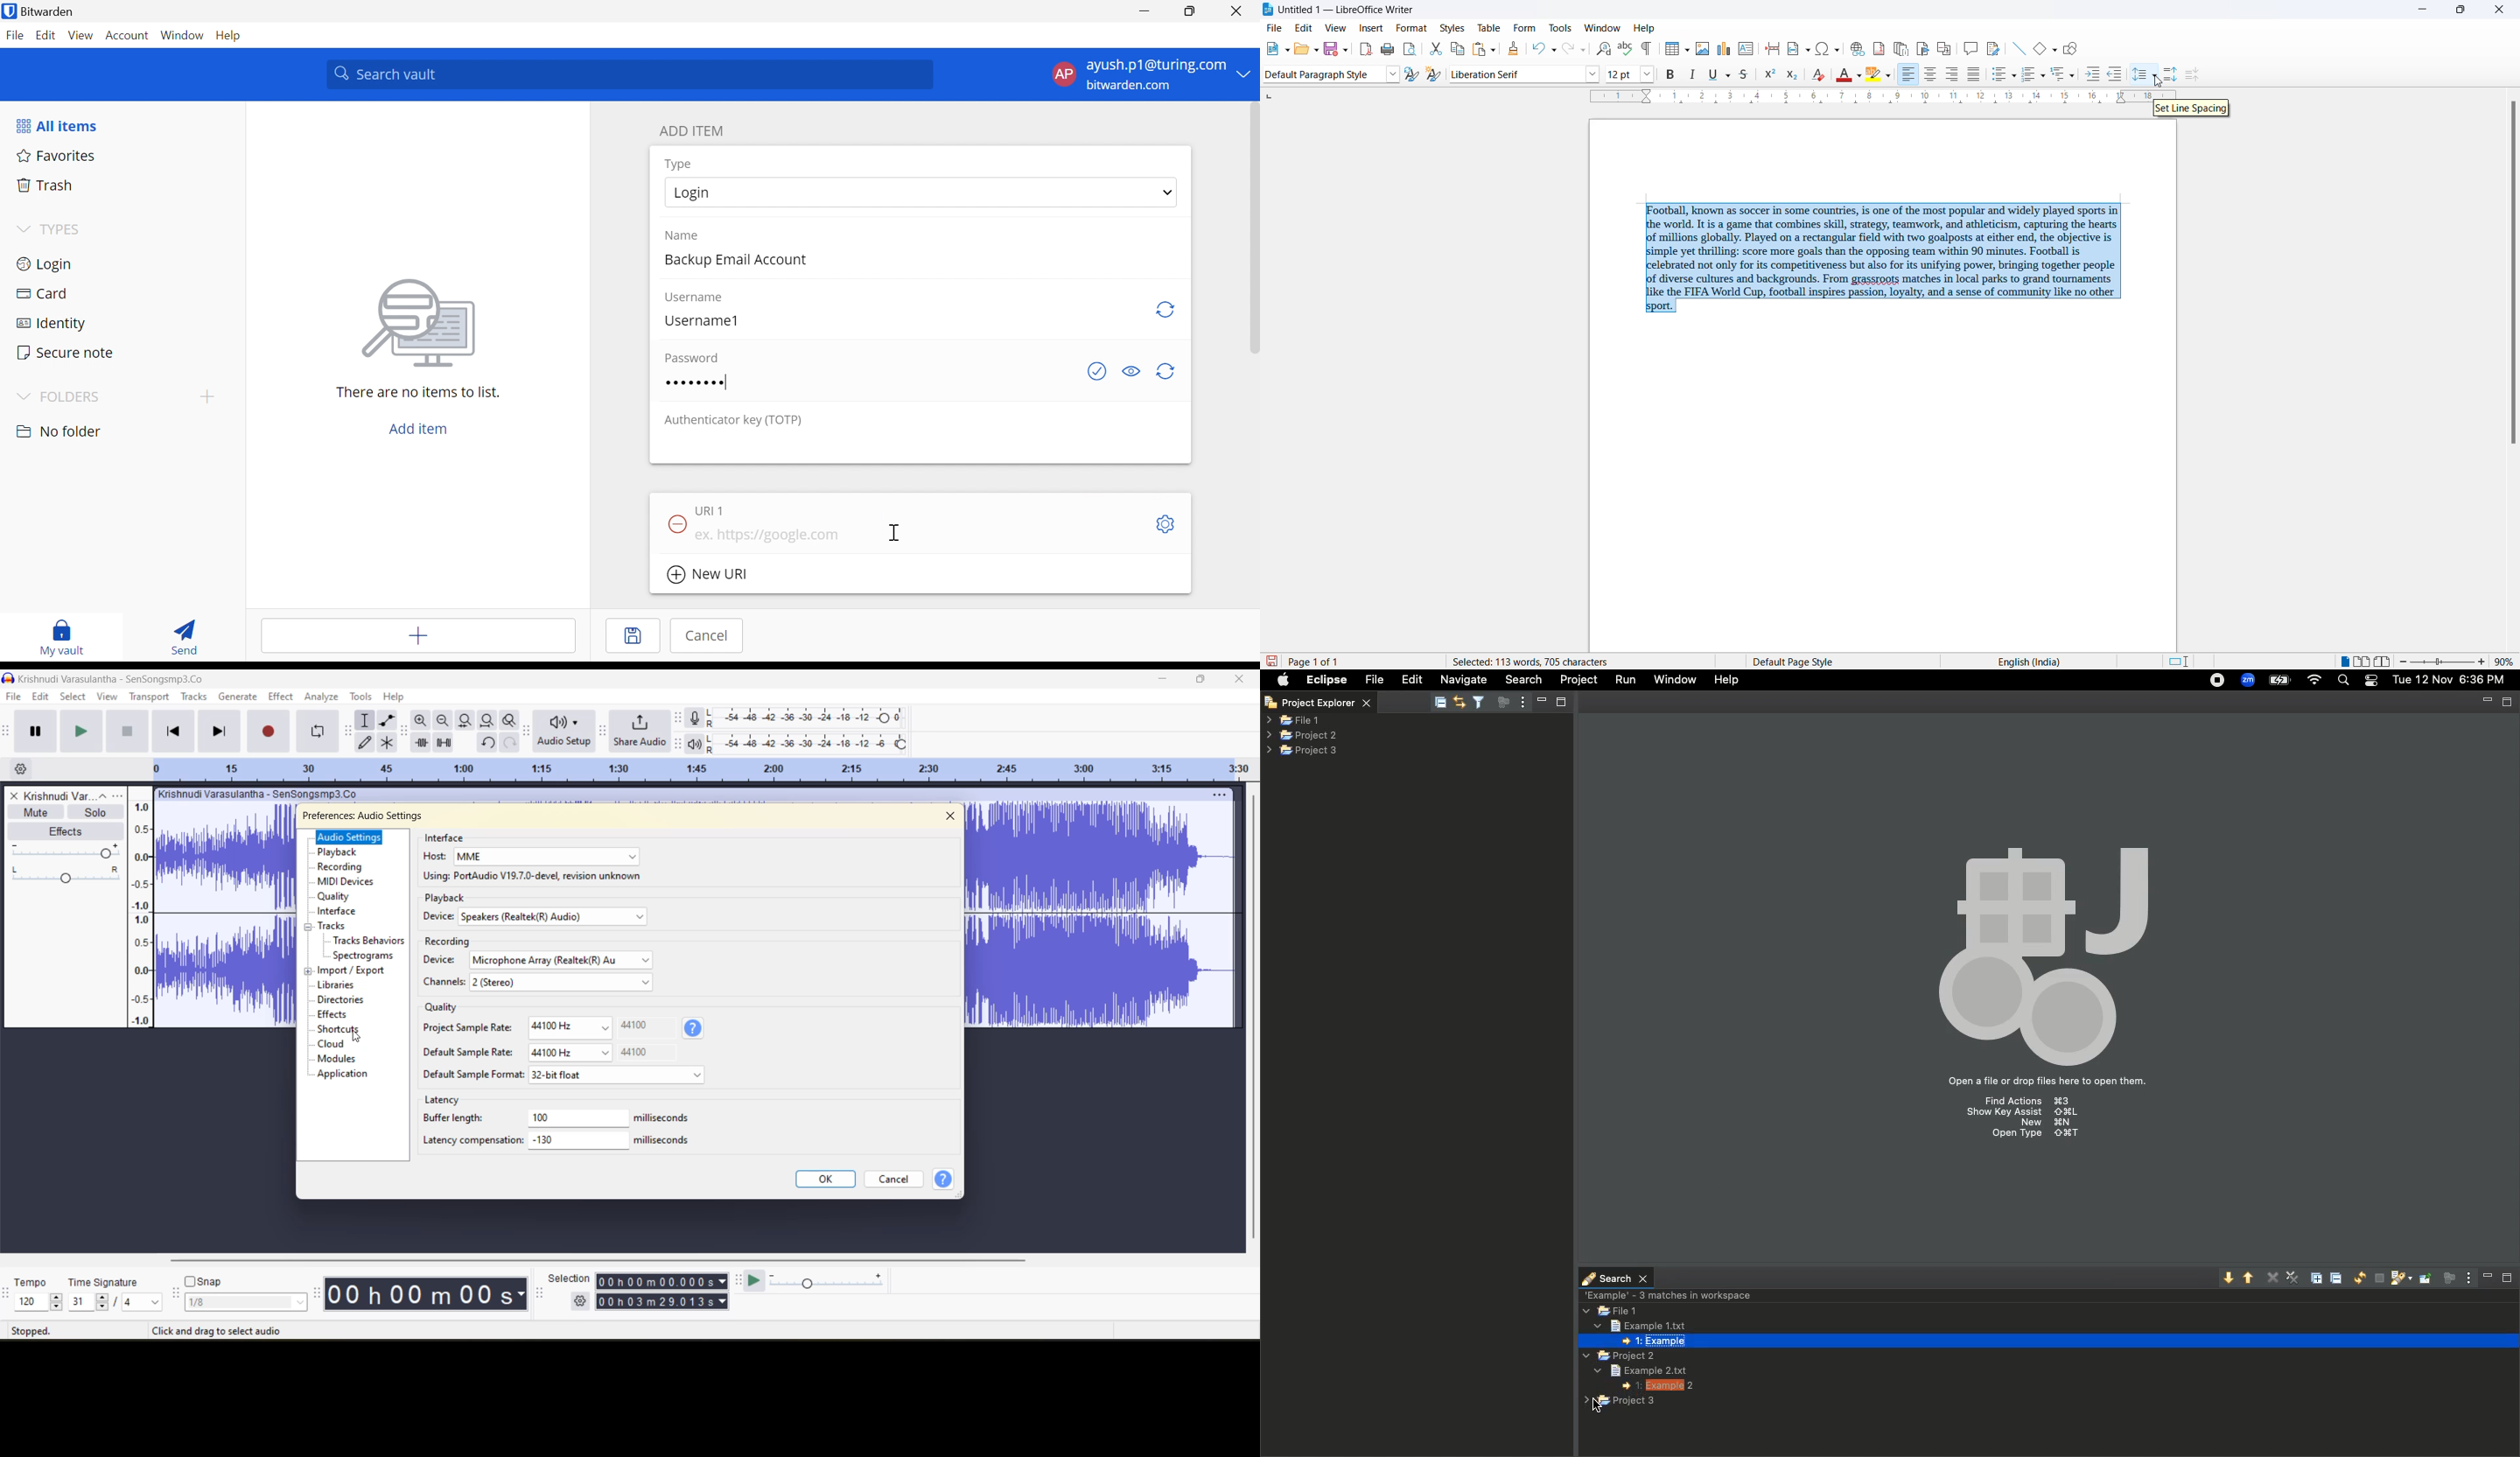  Describe the element at coordinates (679, 744) in the screenshot. I see `playback meter toolbar` at that location.